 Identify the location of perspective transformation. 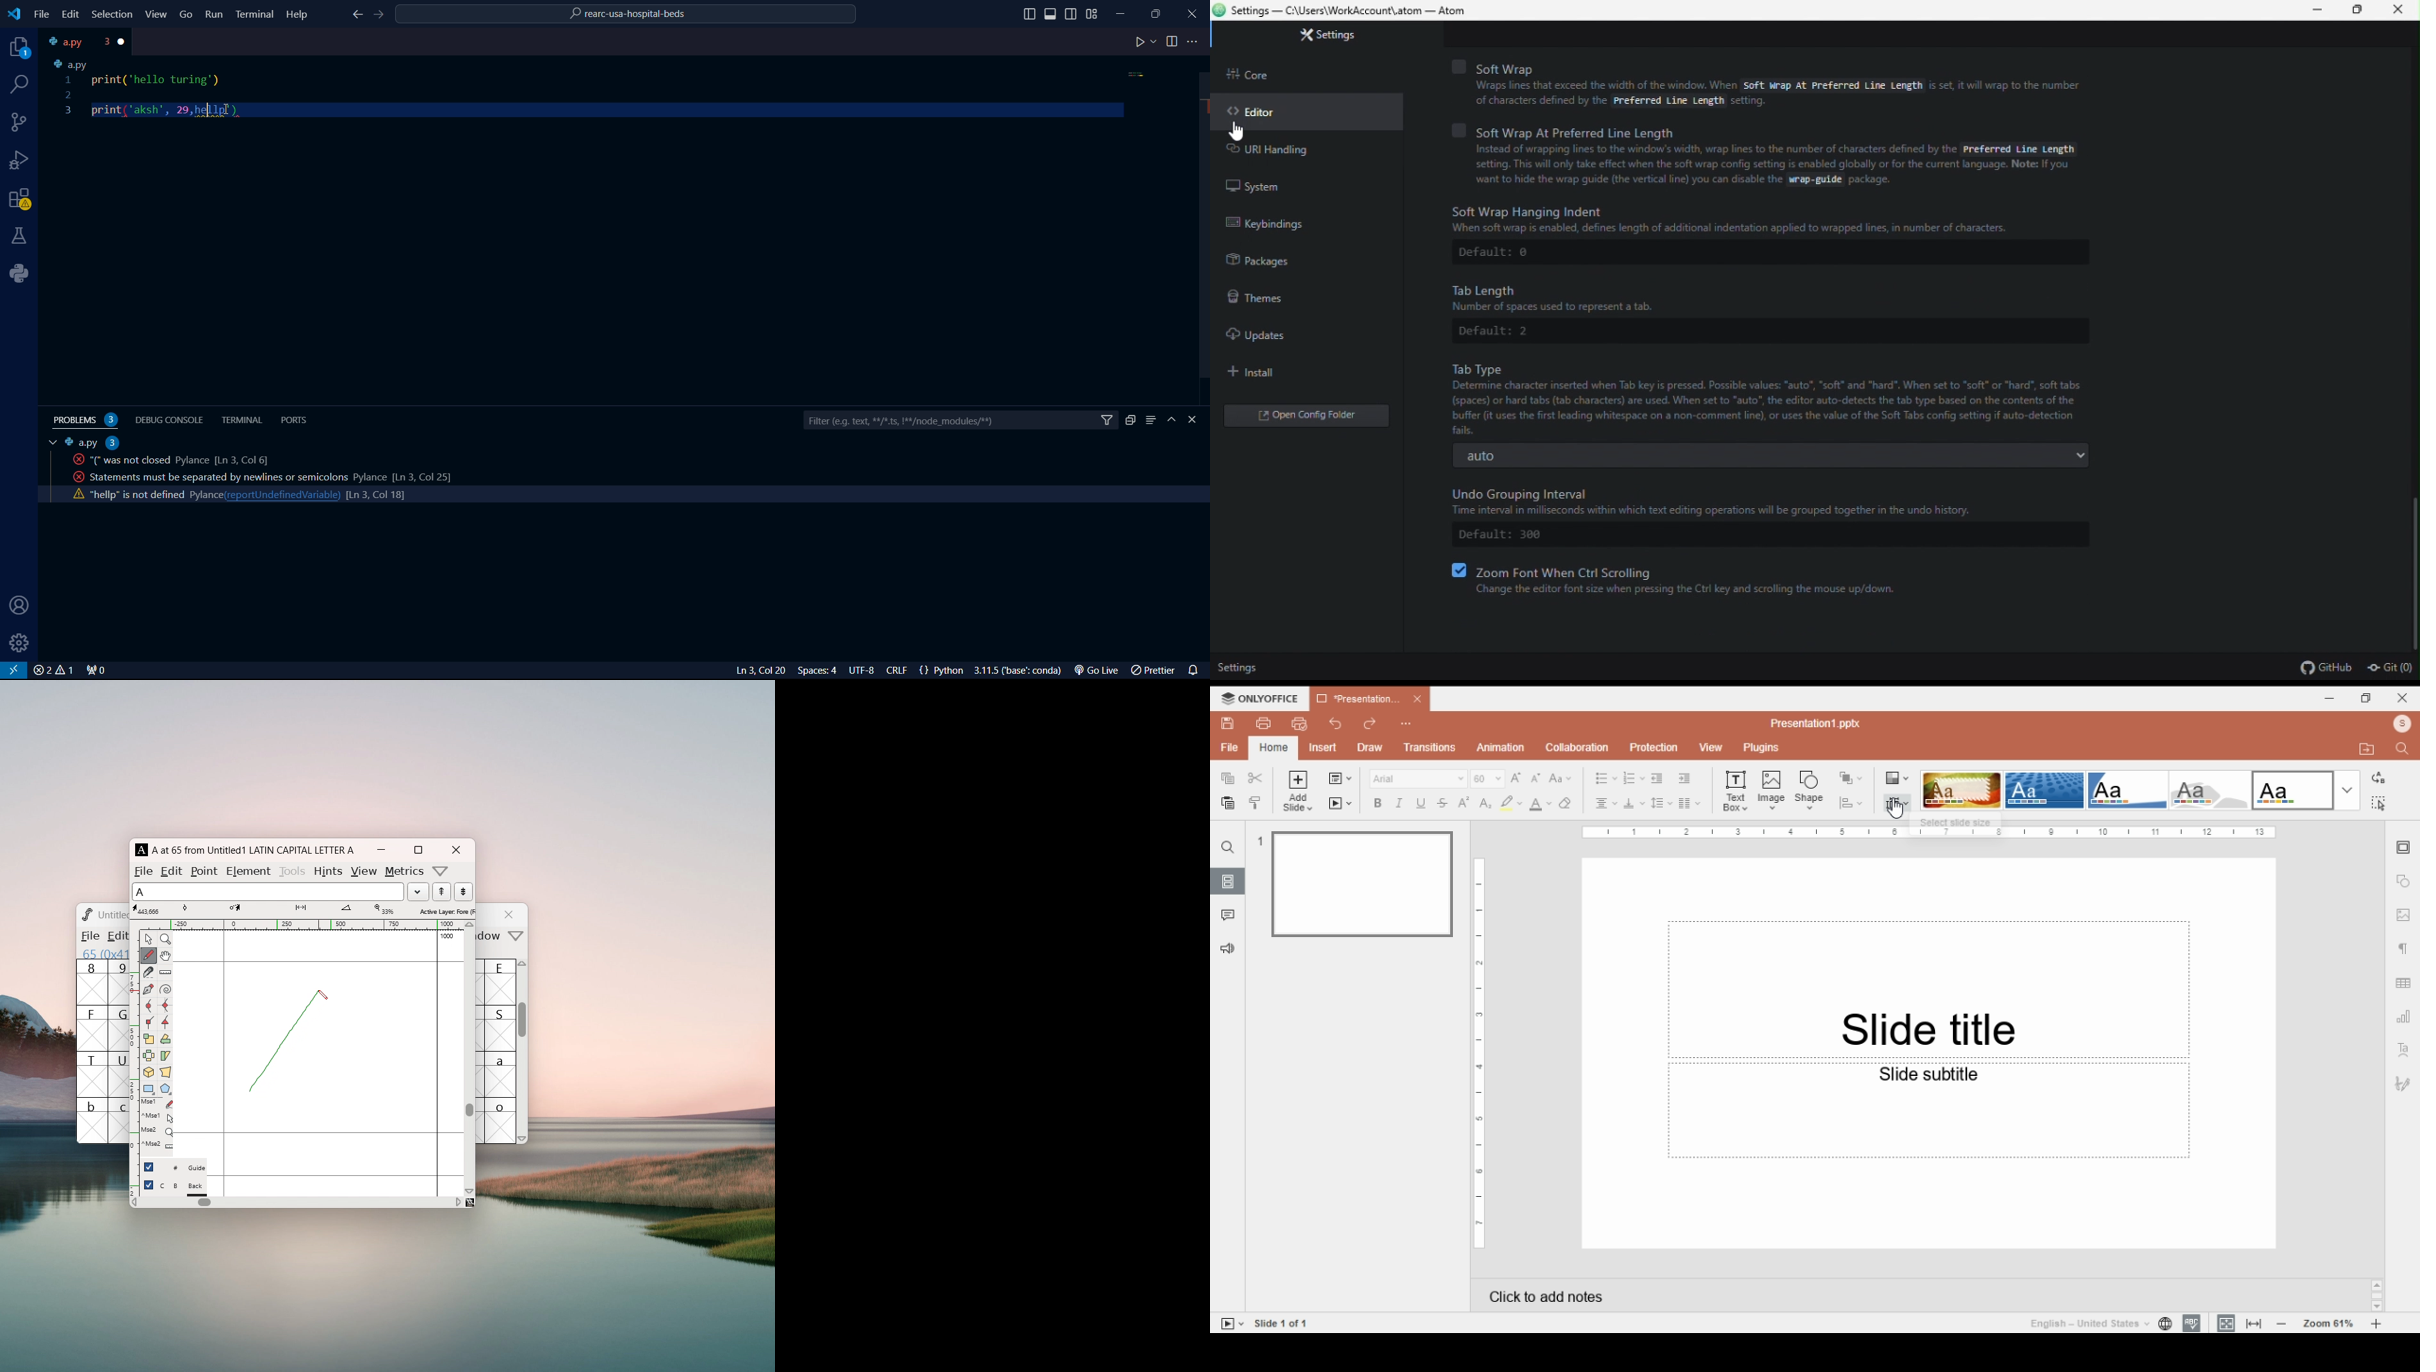
(165, 1073).